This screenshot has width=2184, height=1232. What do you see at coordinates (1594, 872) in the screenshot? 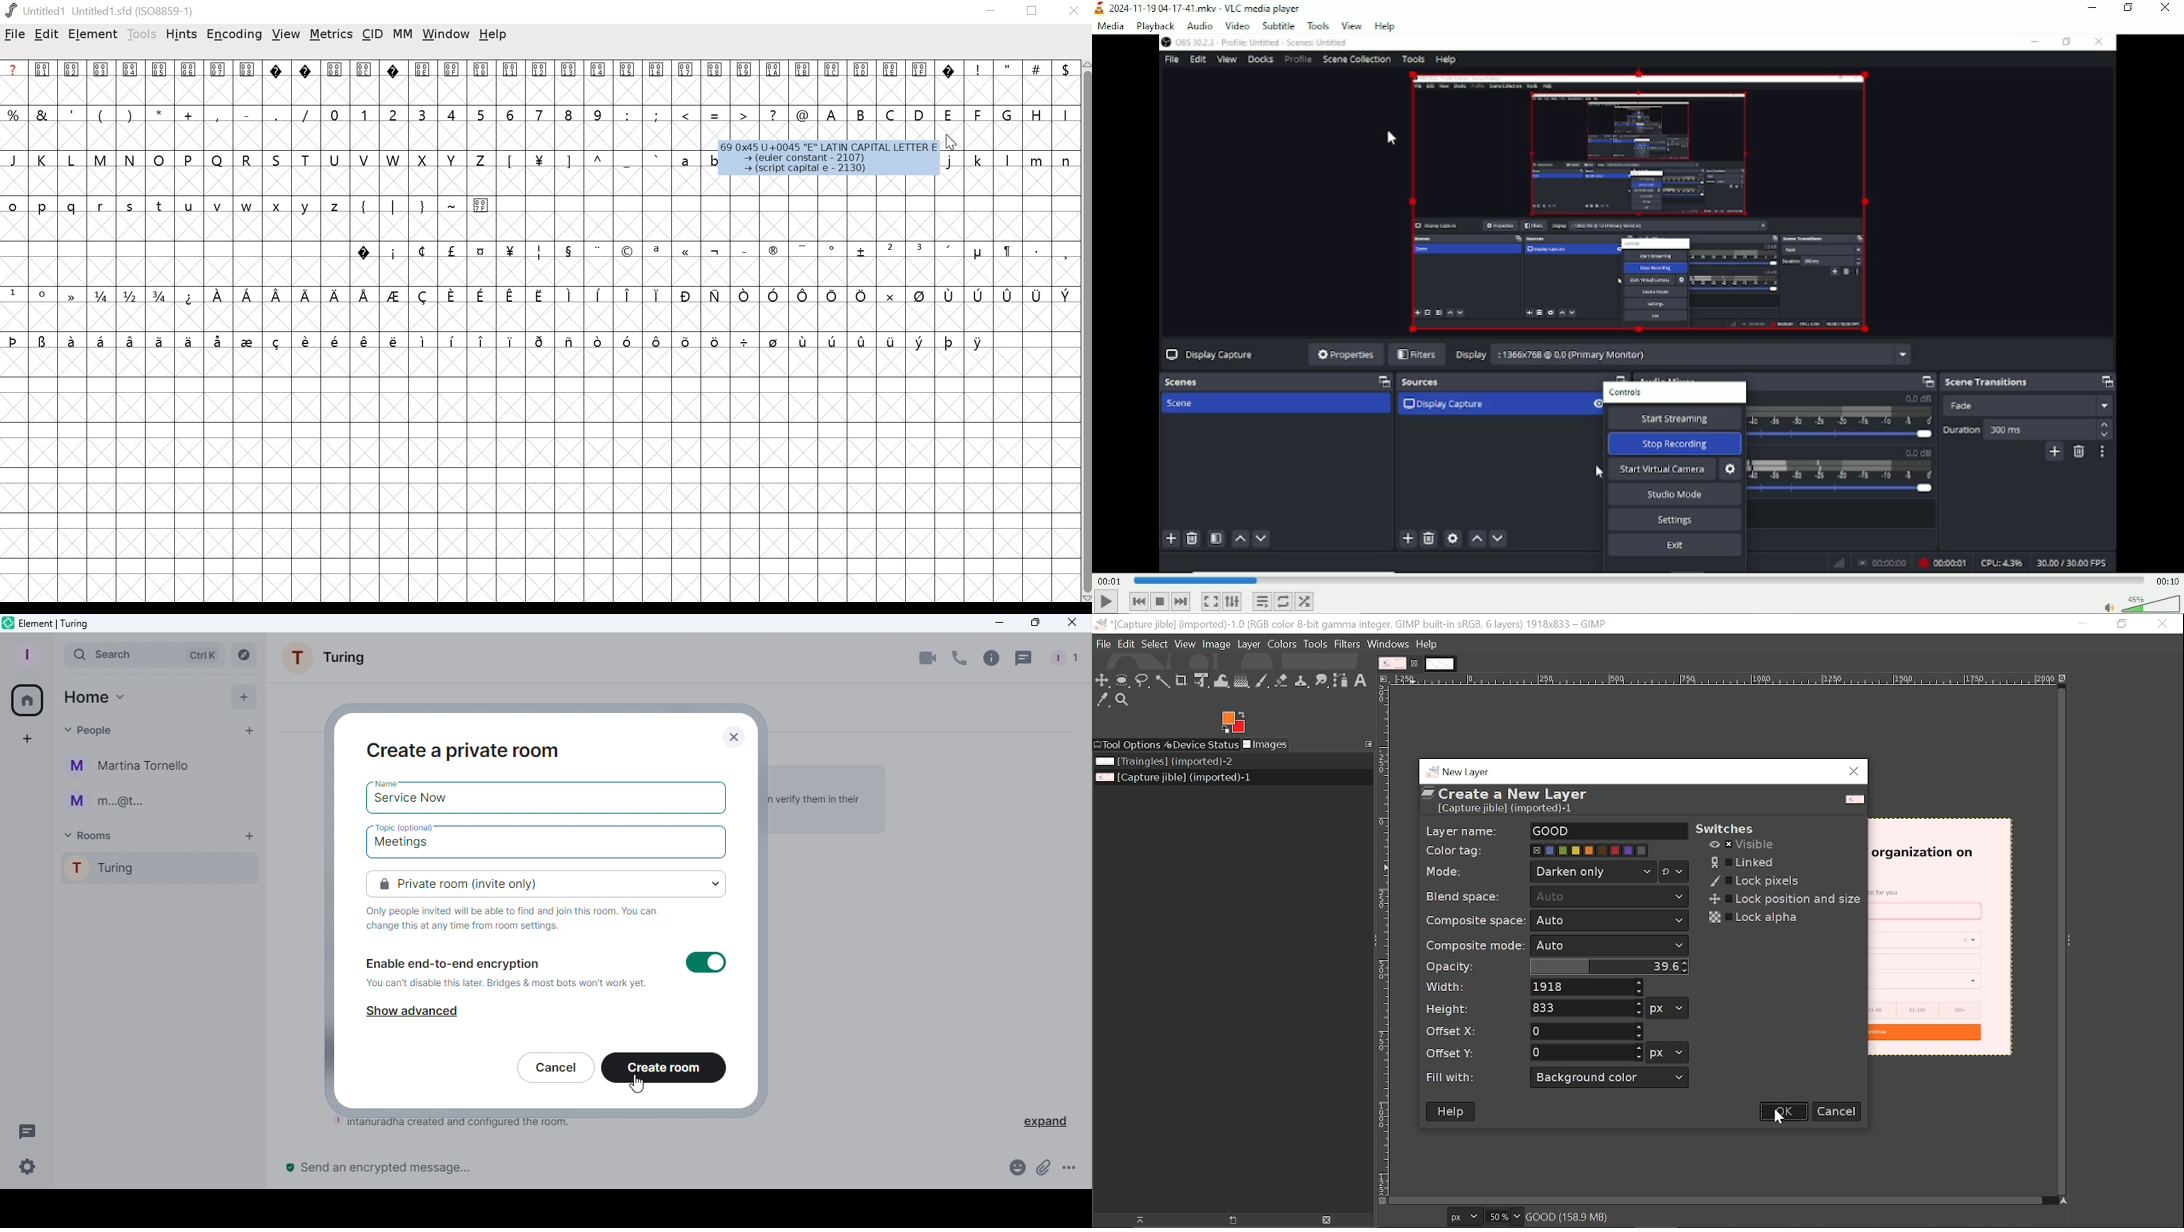
I see `Mode` at bounding box center [1594, 872].